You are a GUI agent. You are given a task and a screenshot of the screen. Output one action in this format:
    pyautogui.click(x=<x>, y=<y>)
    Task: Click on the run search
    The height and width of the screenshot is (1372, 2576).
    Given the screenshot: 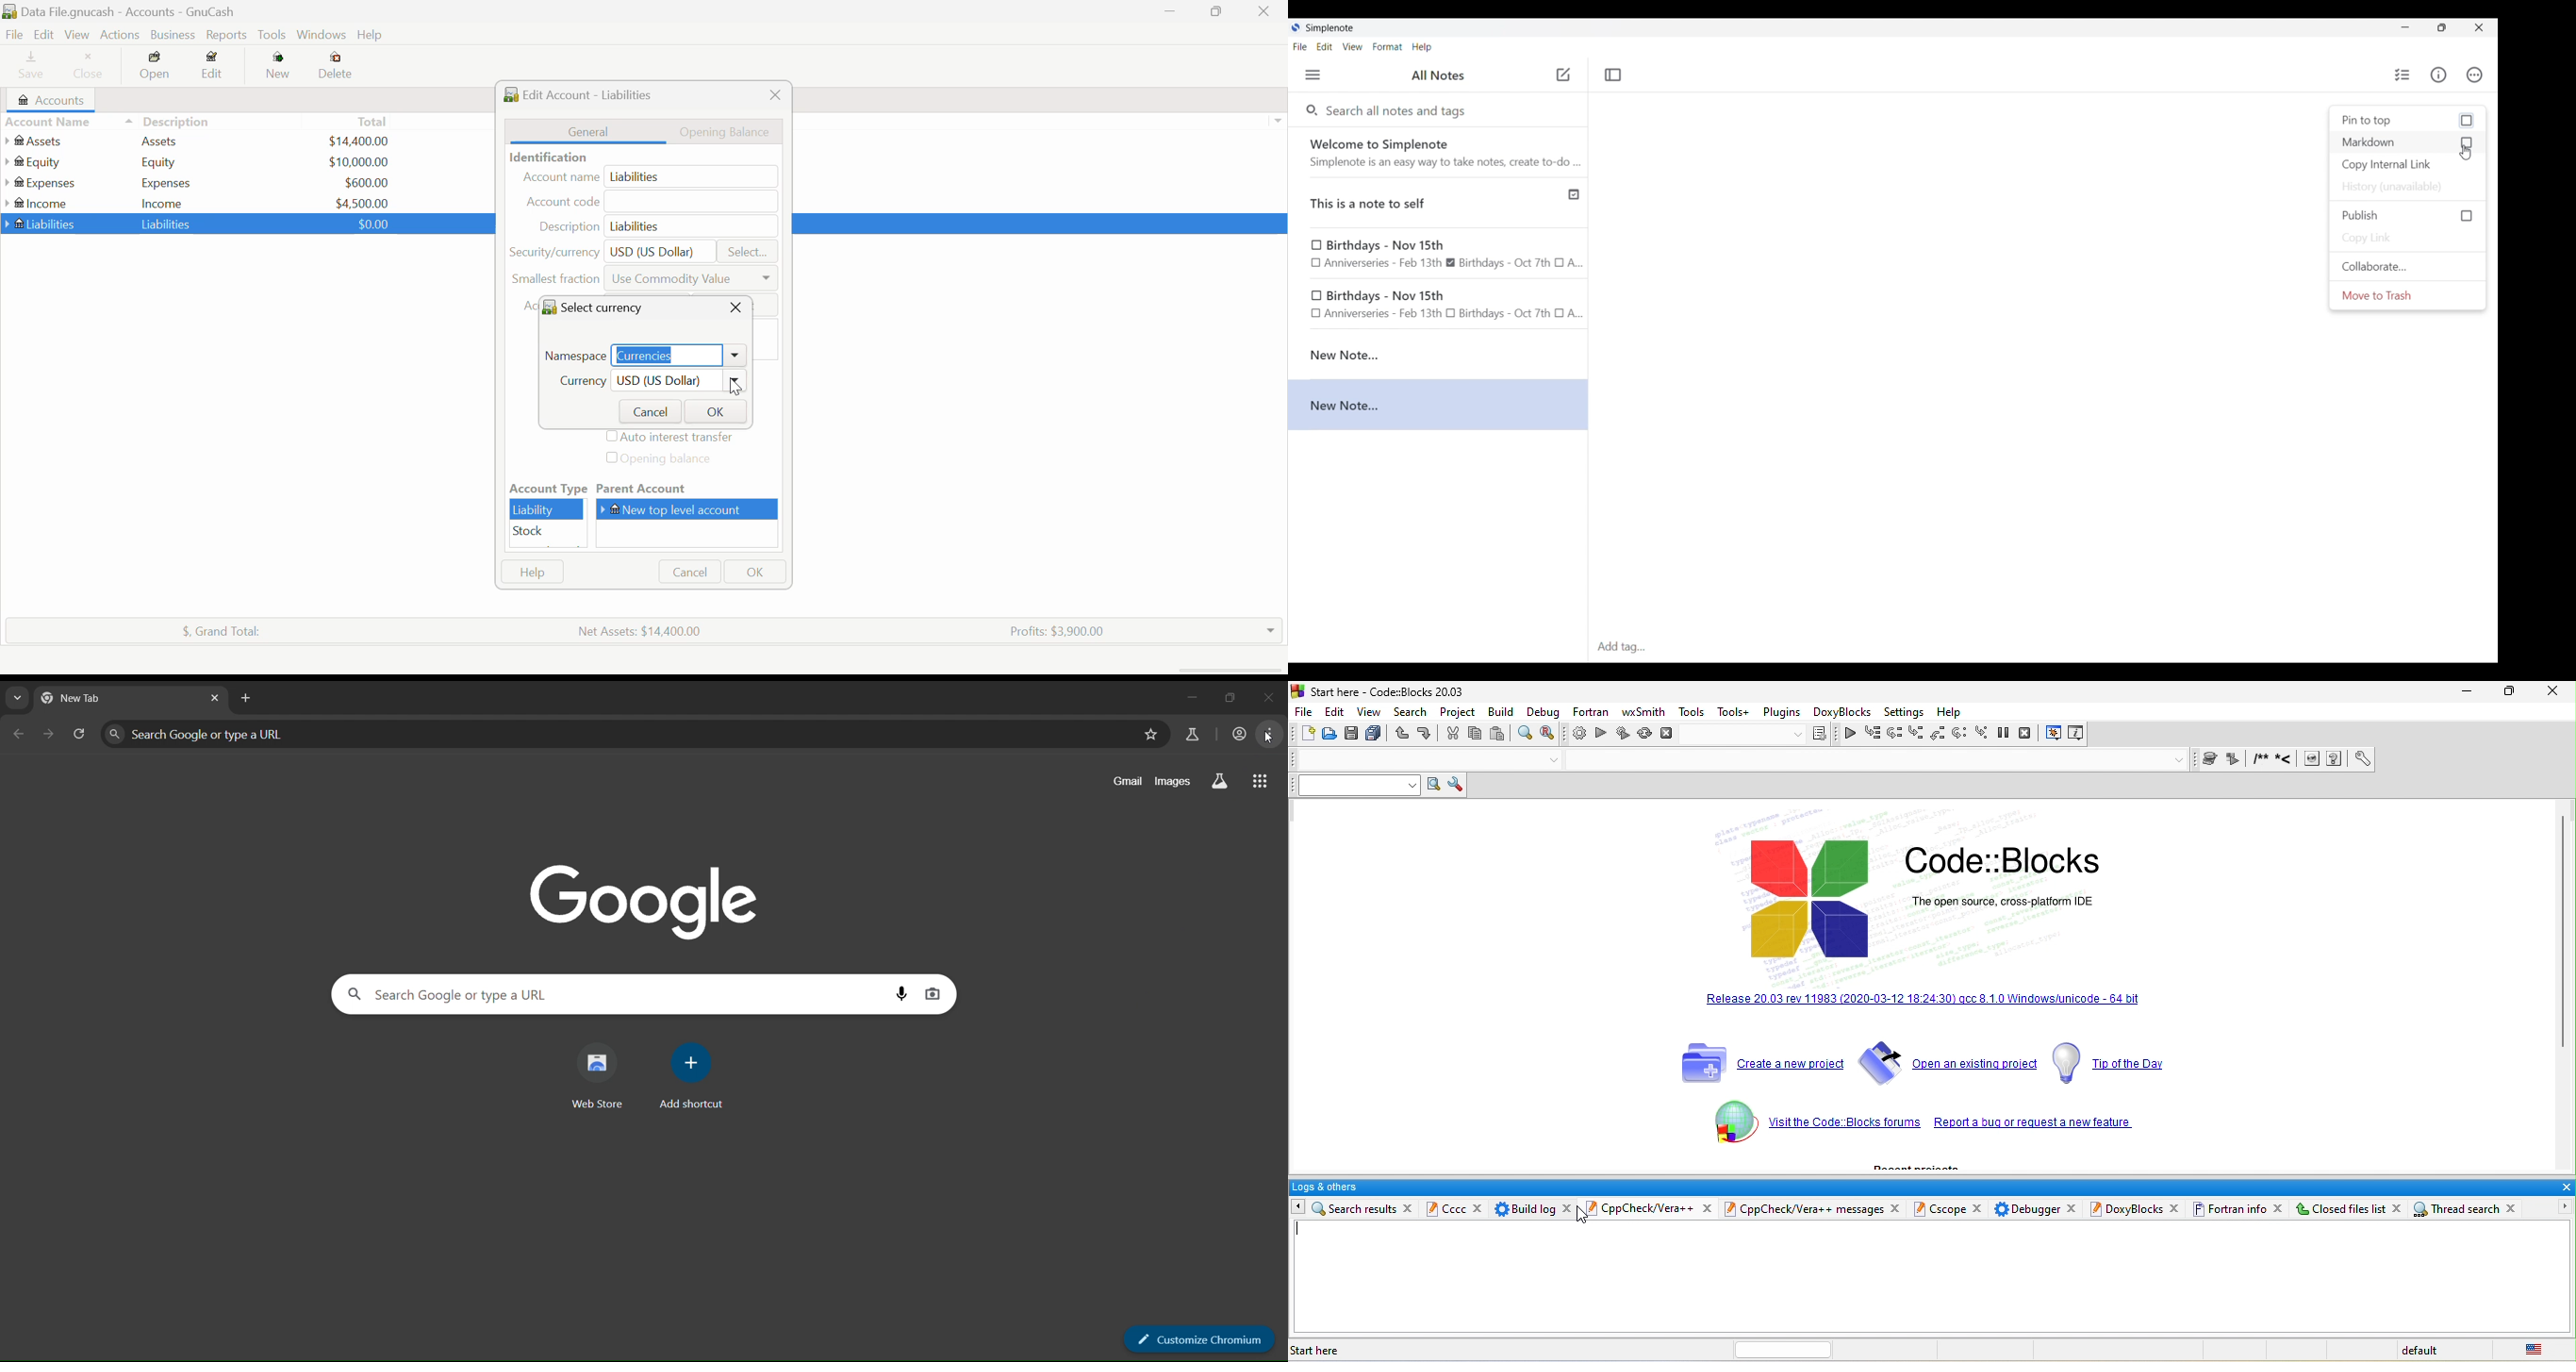 What is the action you would take?
    pyautogui.click(x=1431, y=786)
    